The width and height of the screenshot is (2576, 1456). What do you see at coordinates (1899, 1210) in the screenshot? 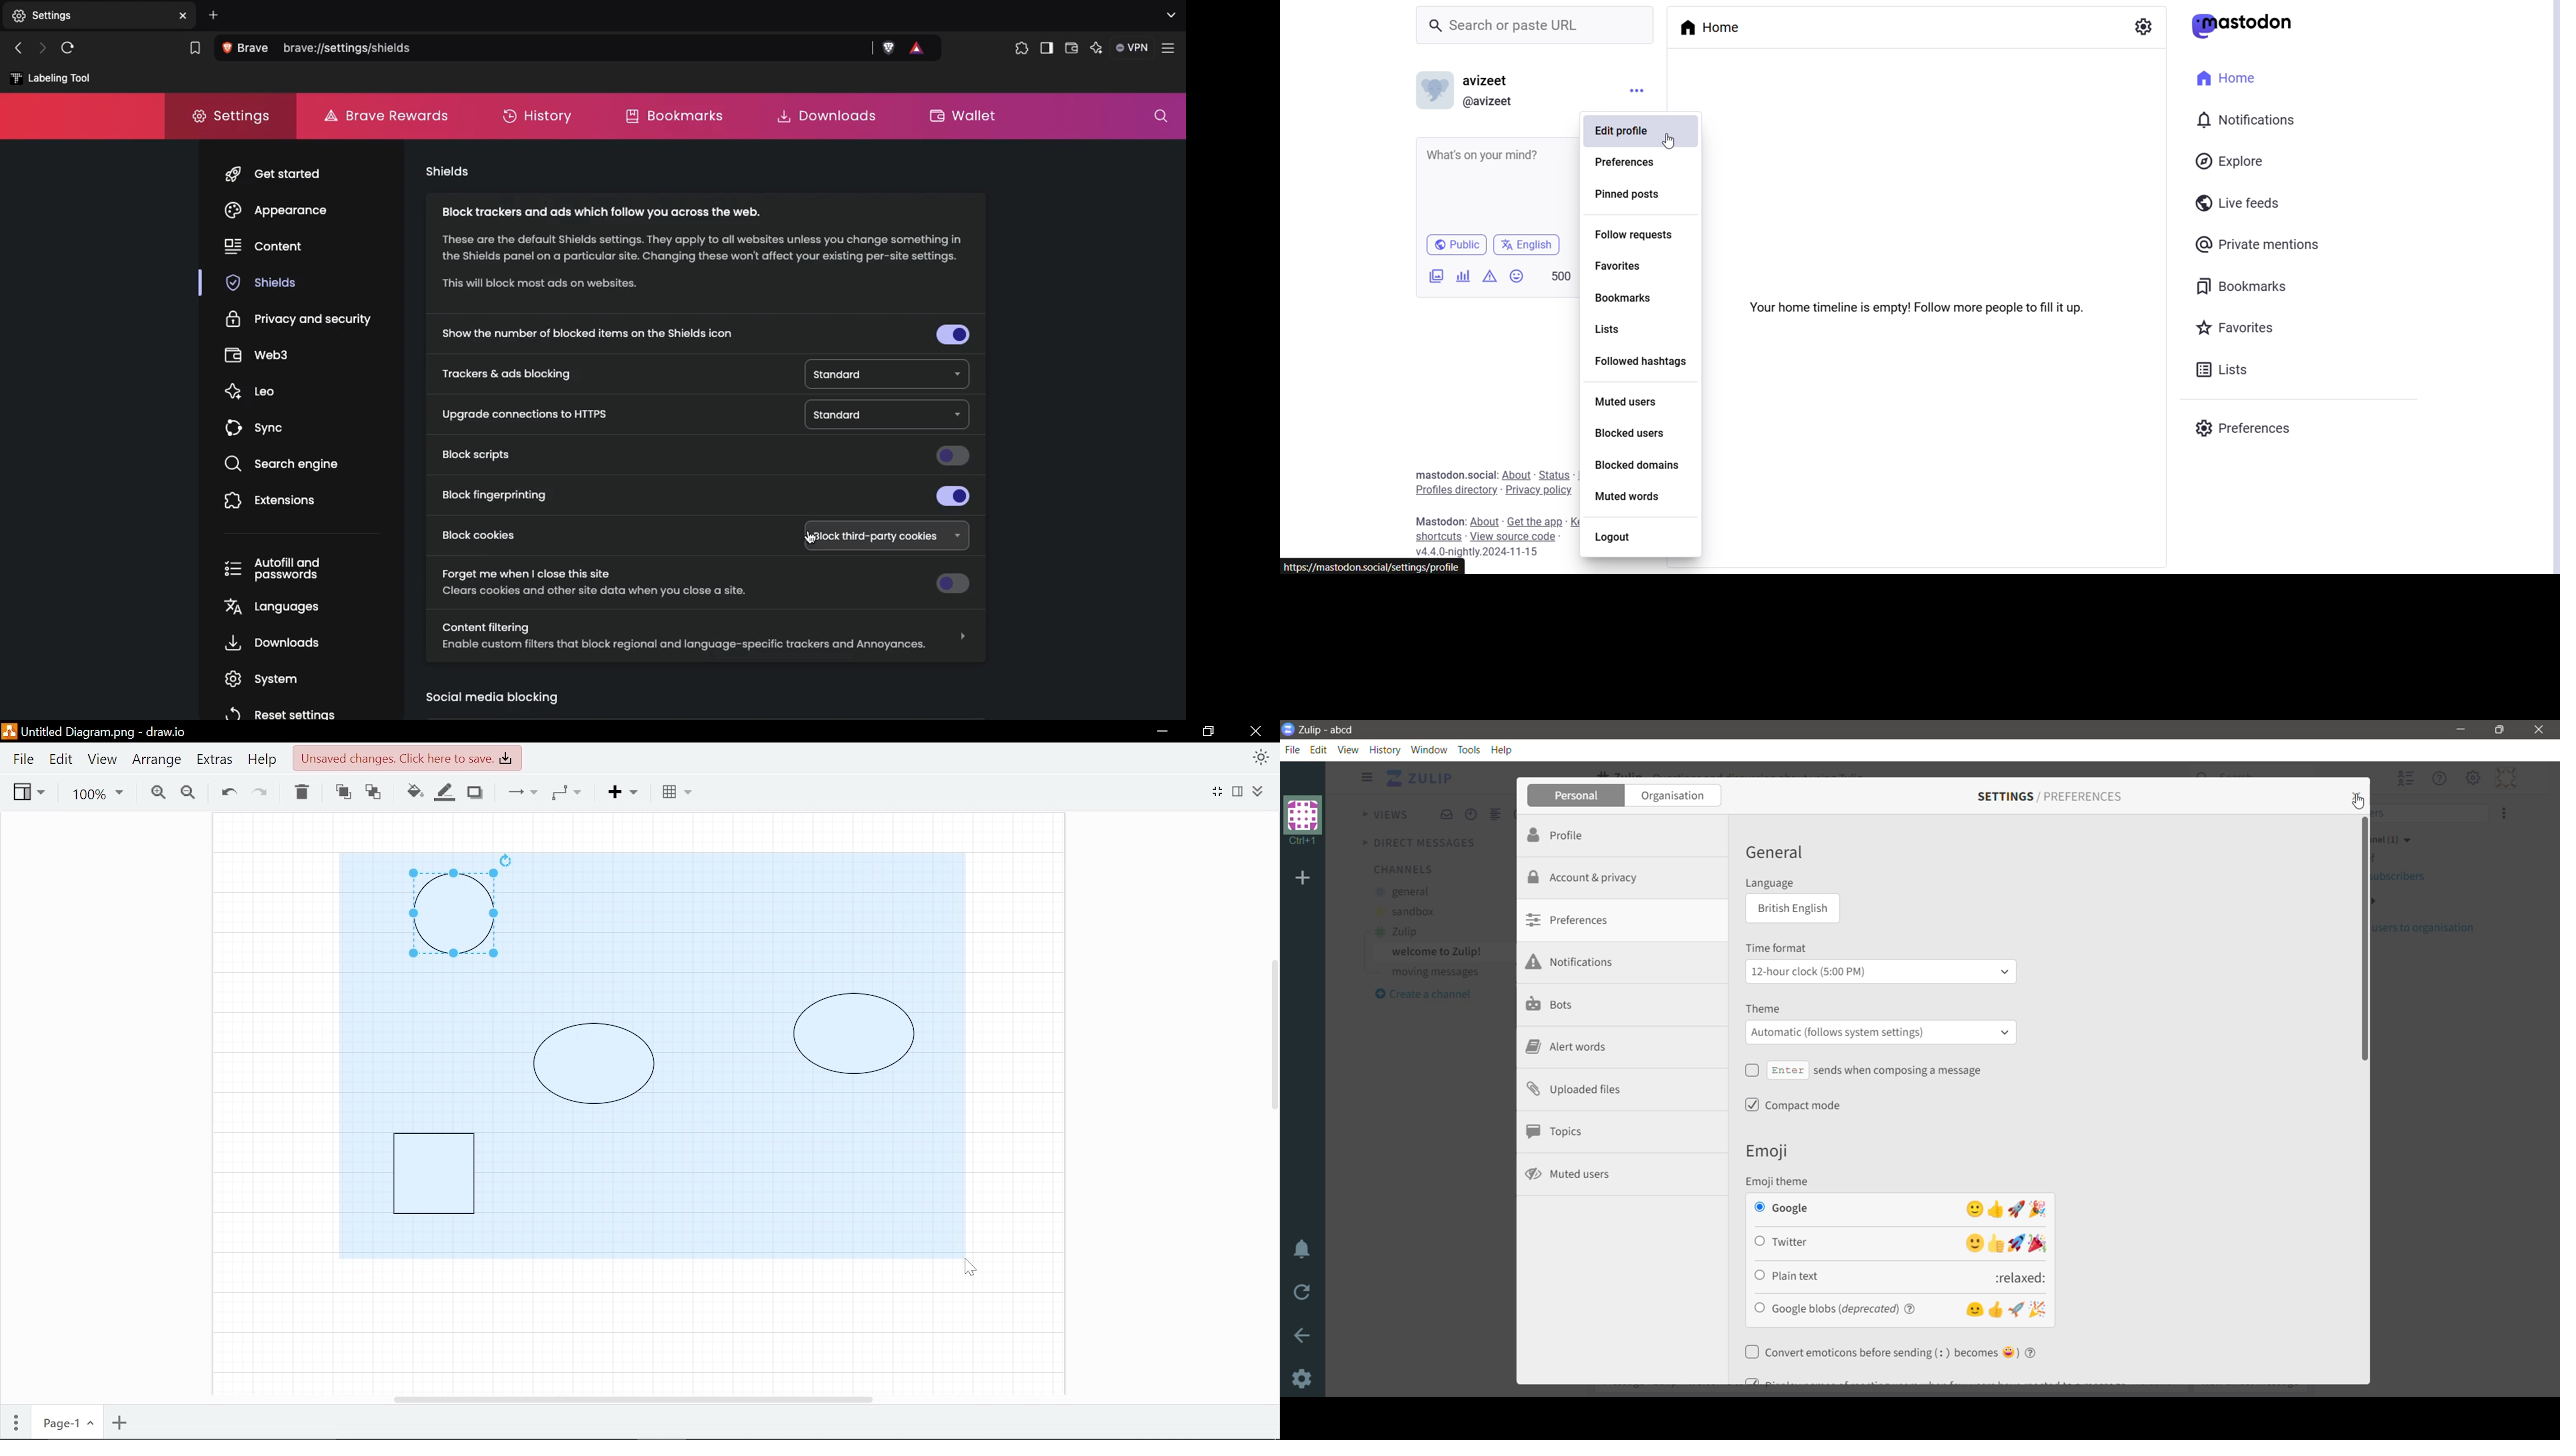
I see `Google` at bounding box center [1899, 1210].